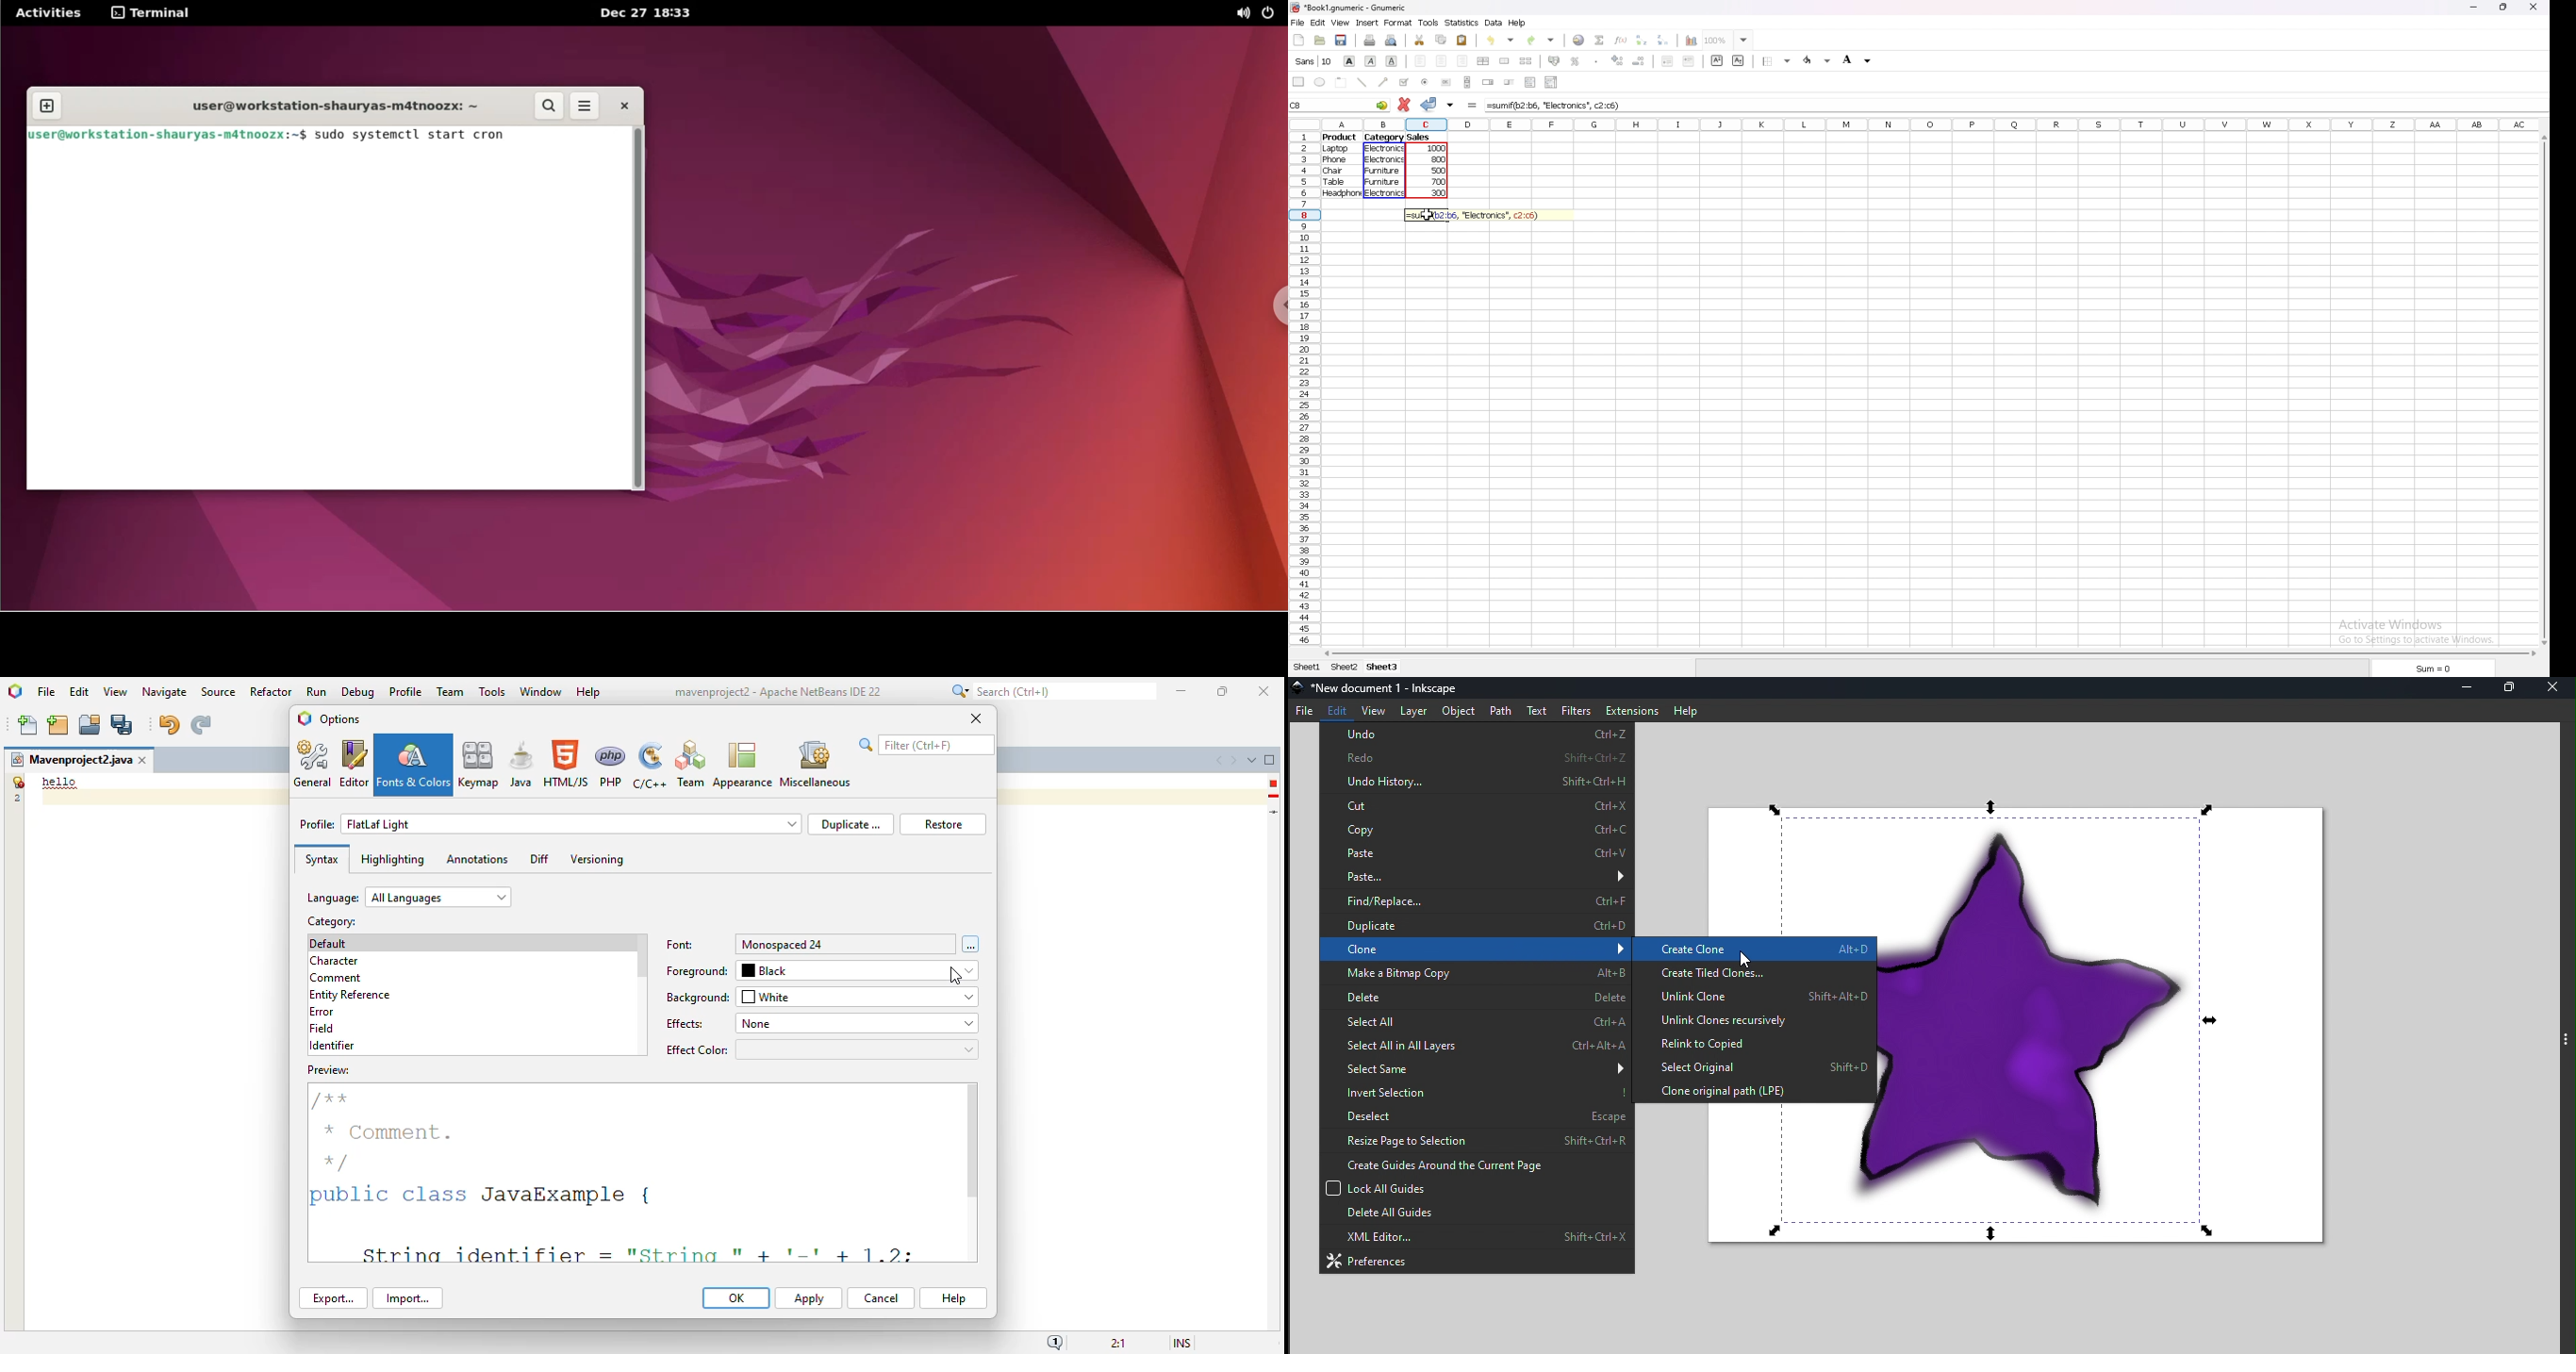 Image resolution: width=2576 pixels, height=1372 pixels. What do you see at coordinates (1476, 1140) in the screenshot?
I see `Resize page to selection` at bounding box center [1476, 1140].